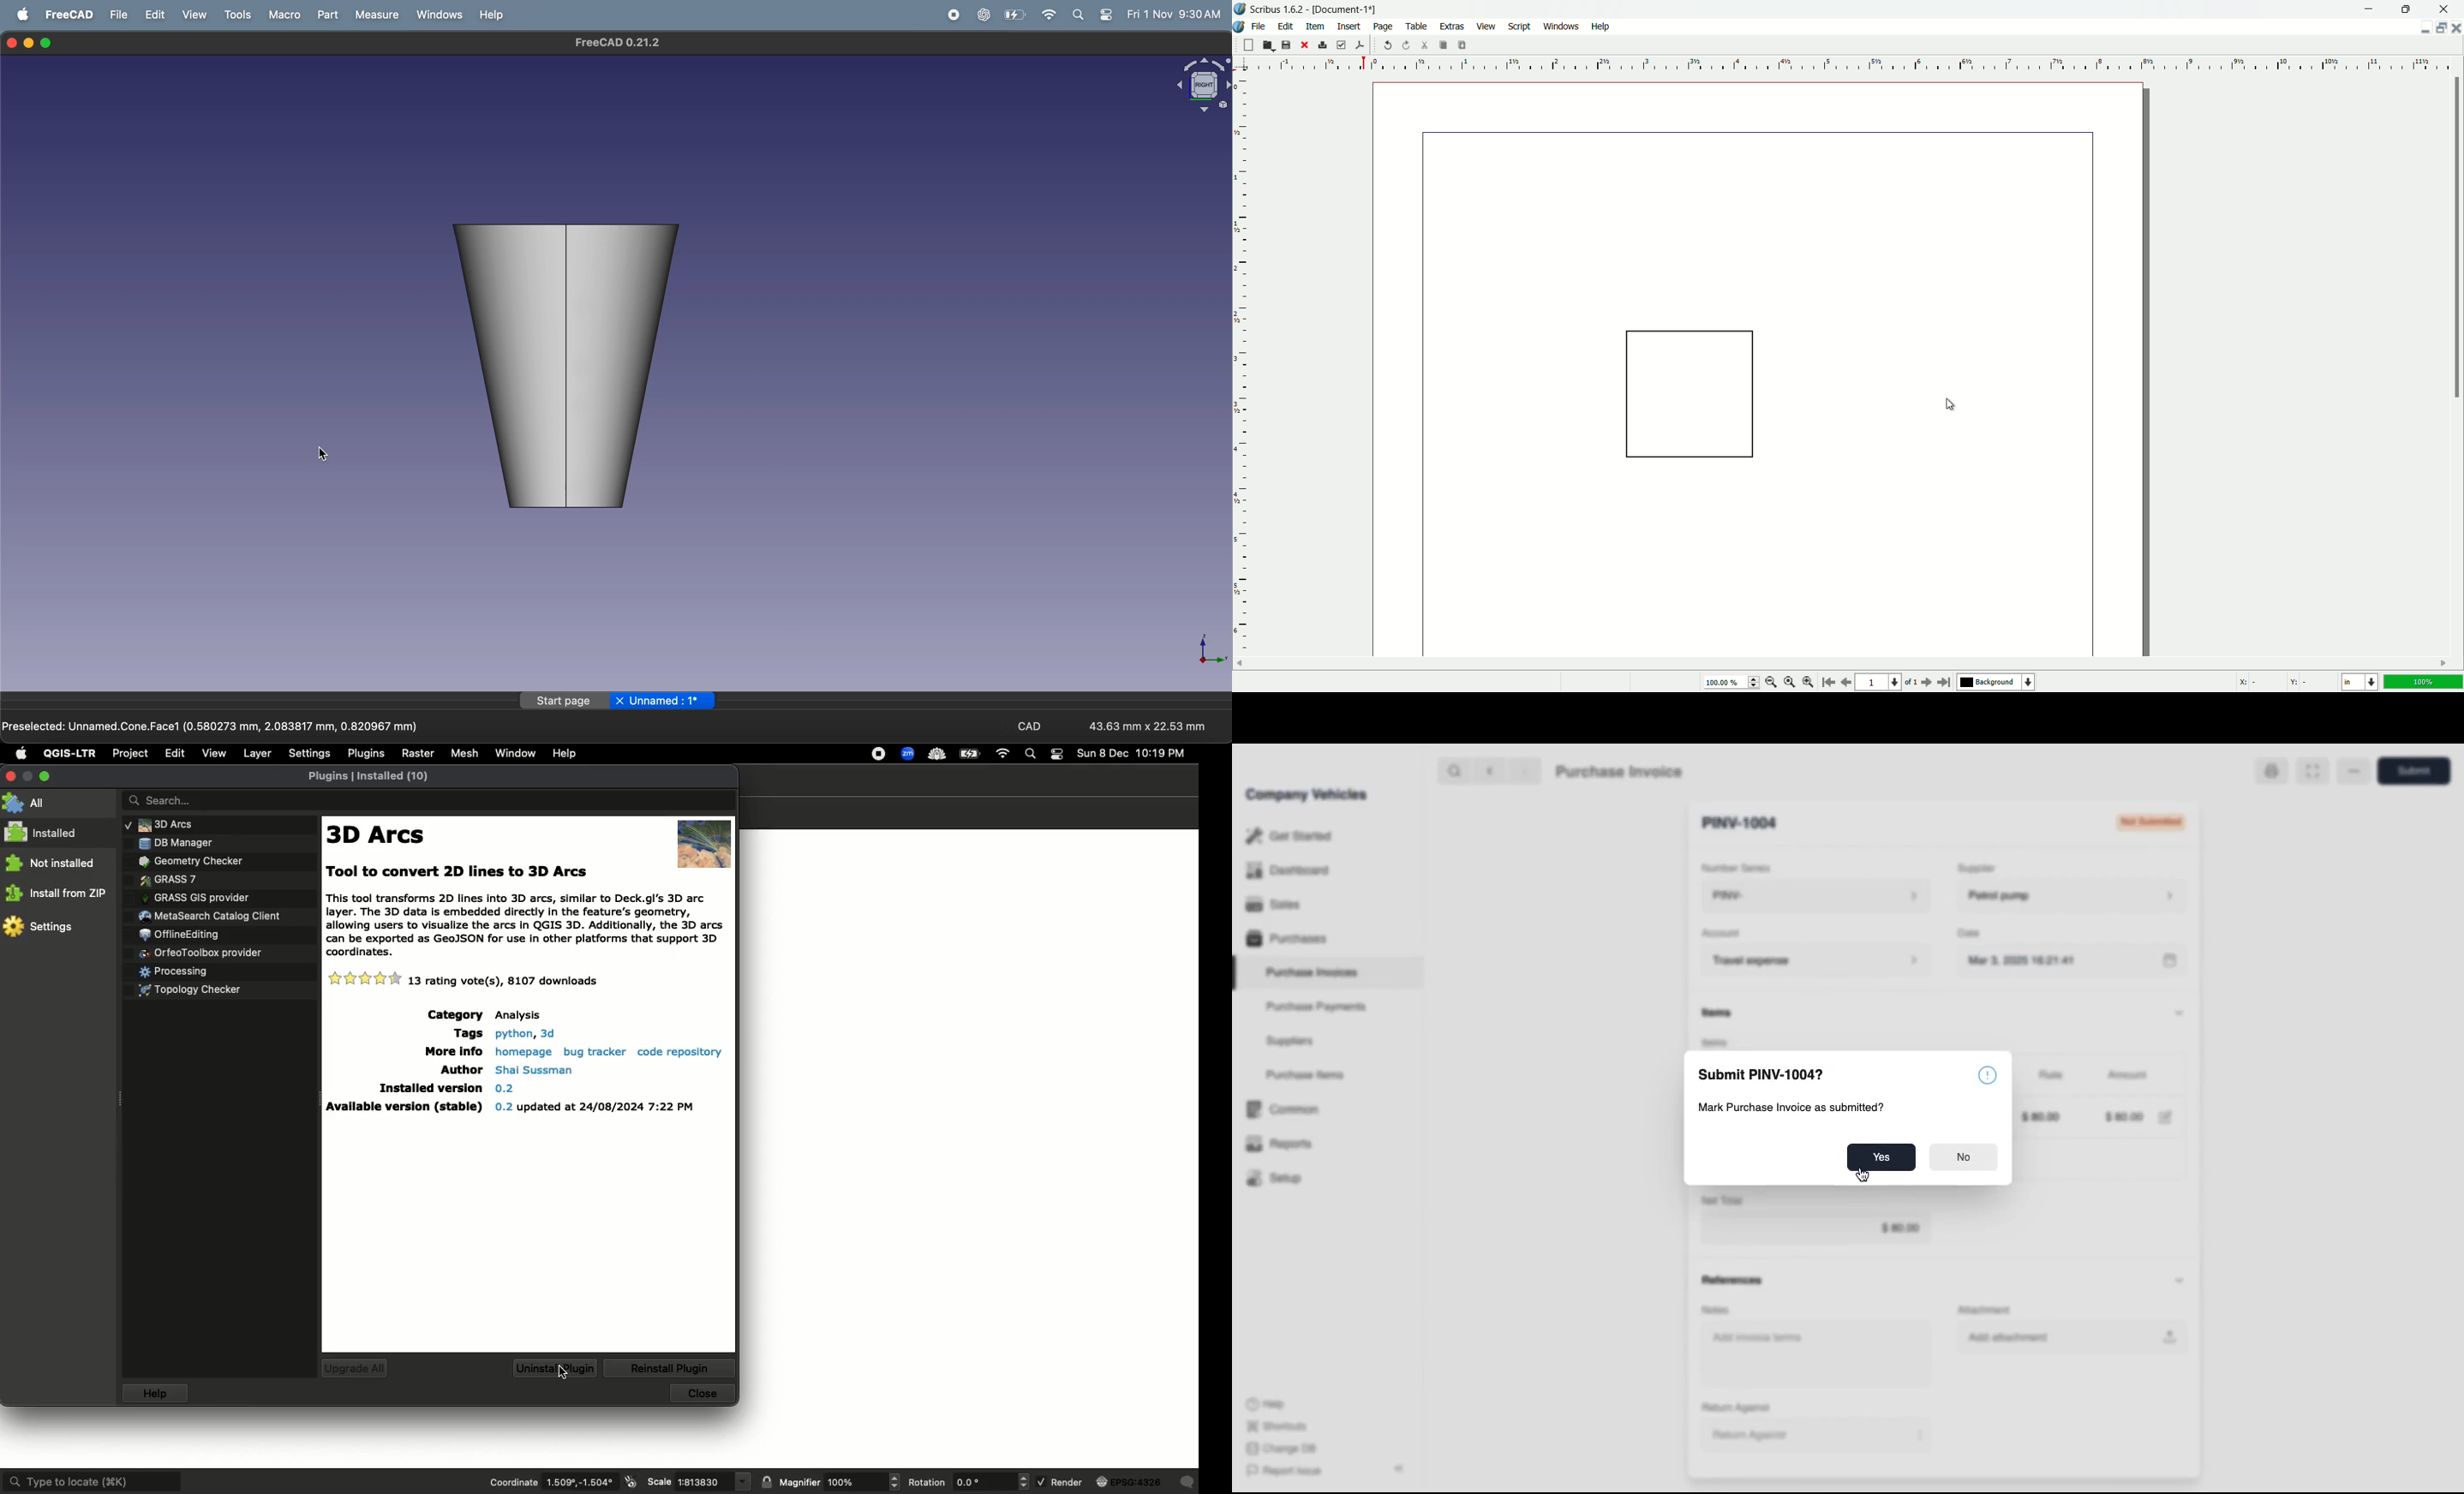  Describe the element at coordinates (1464, 45) in the screenshot. I see `paste` at that location.